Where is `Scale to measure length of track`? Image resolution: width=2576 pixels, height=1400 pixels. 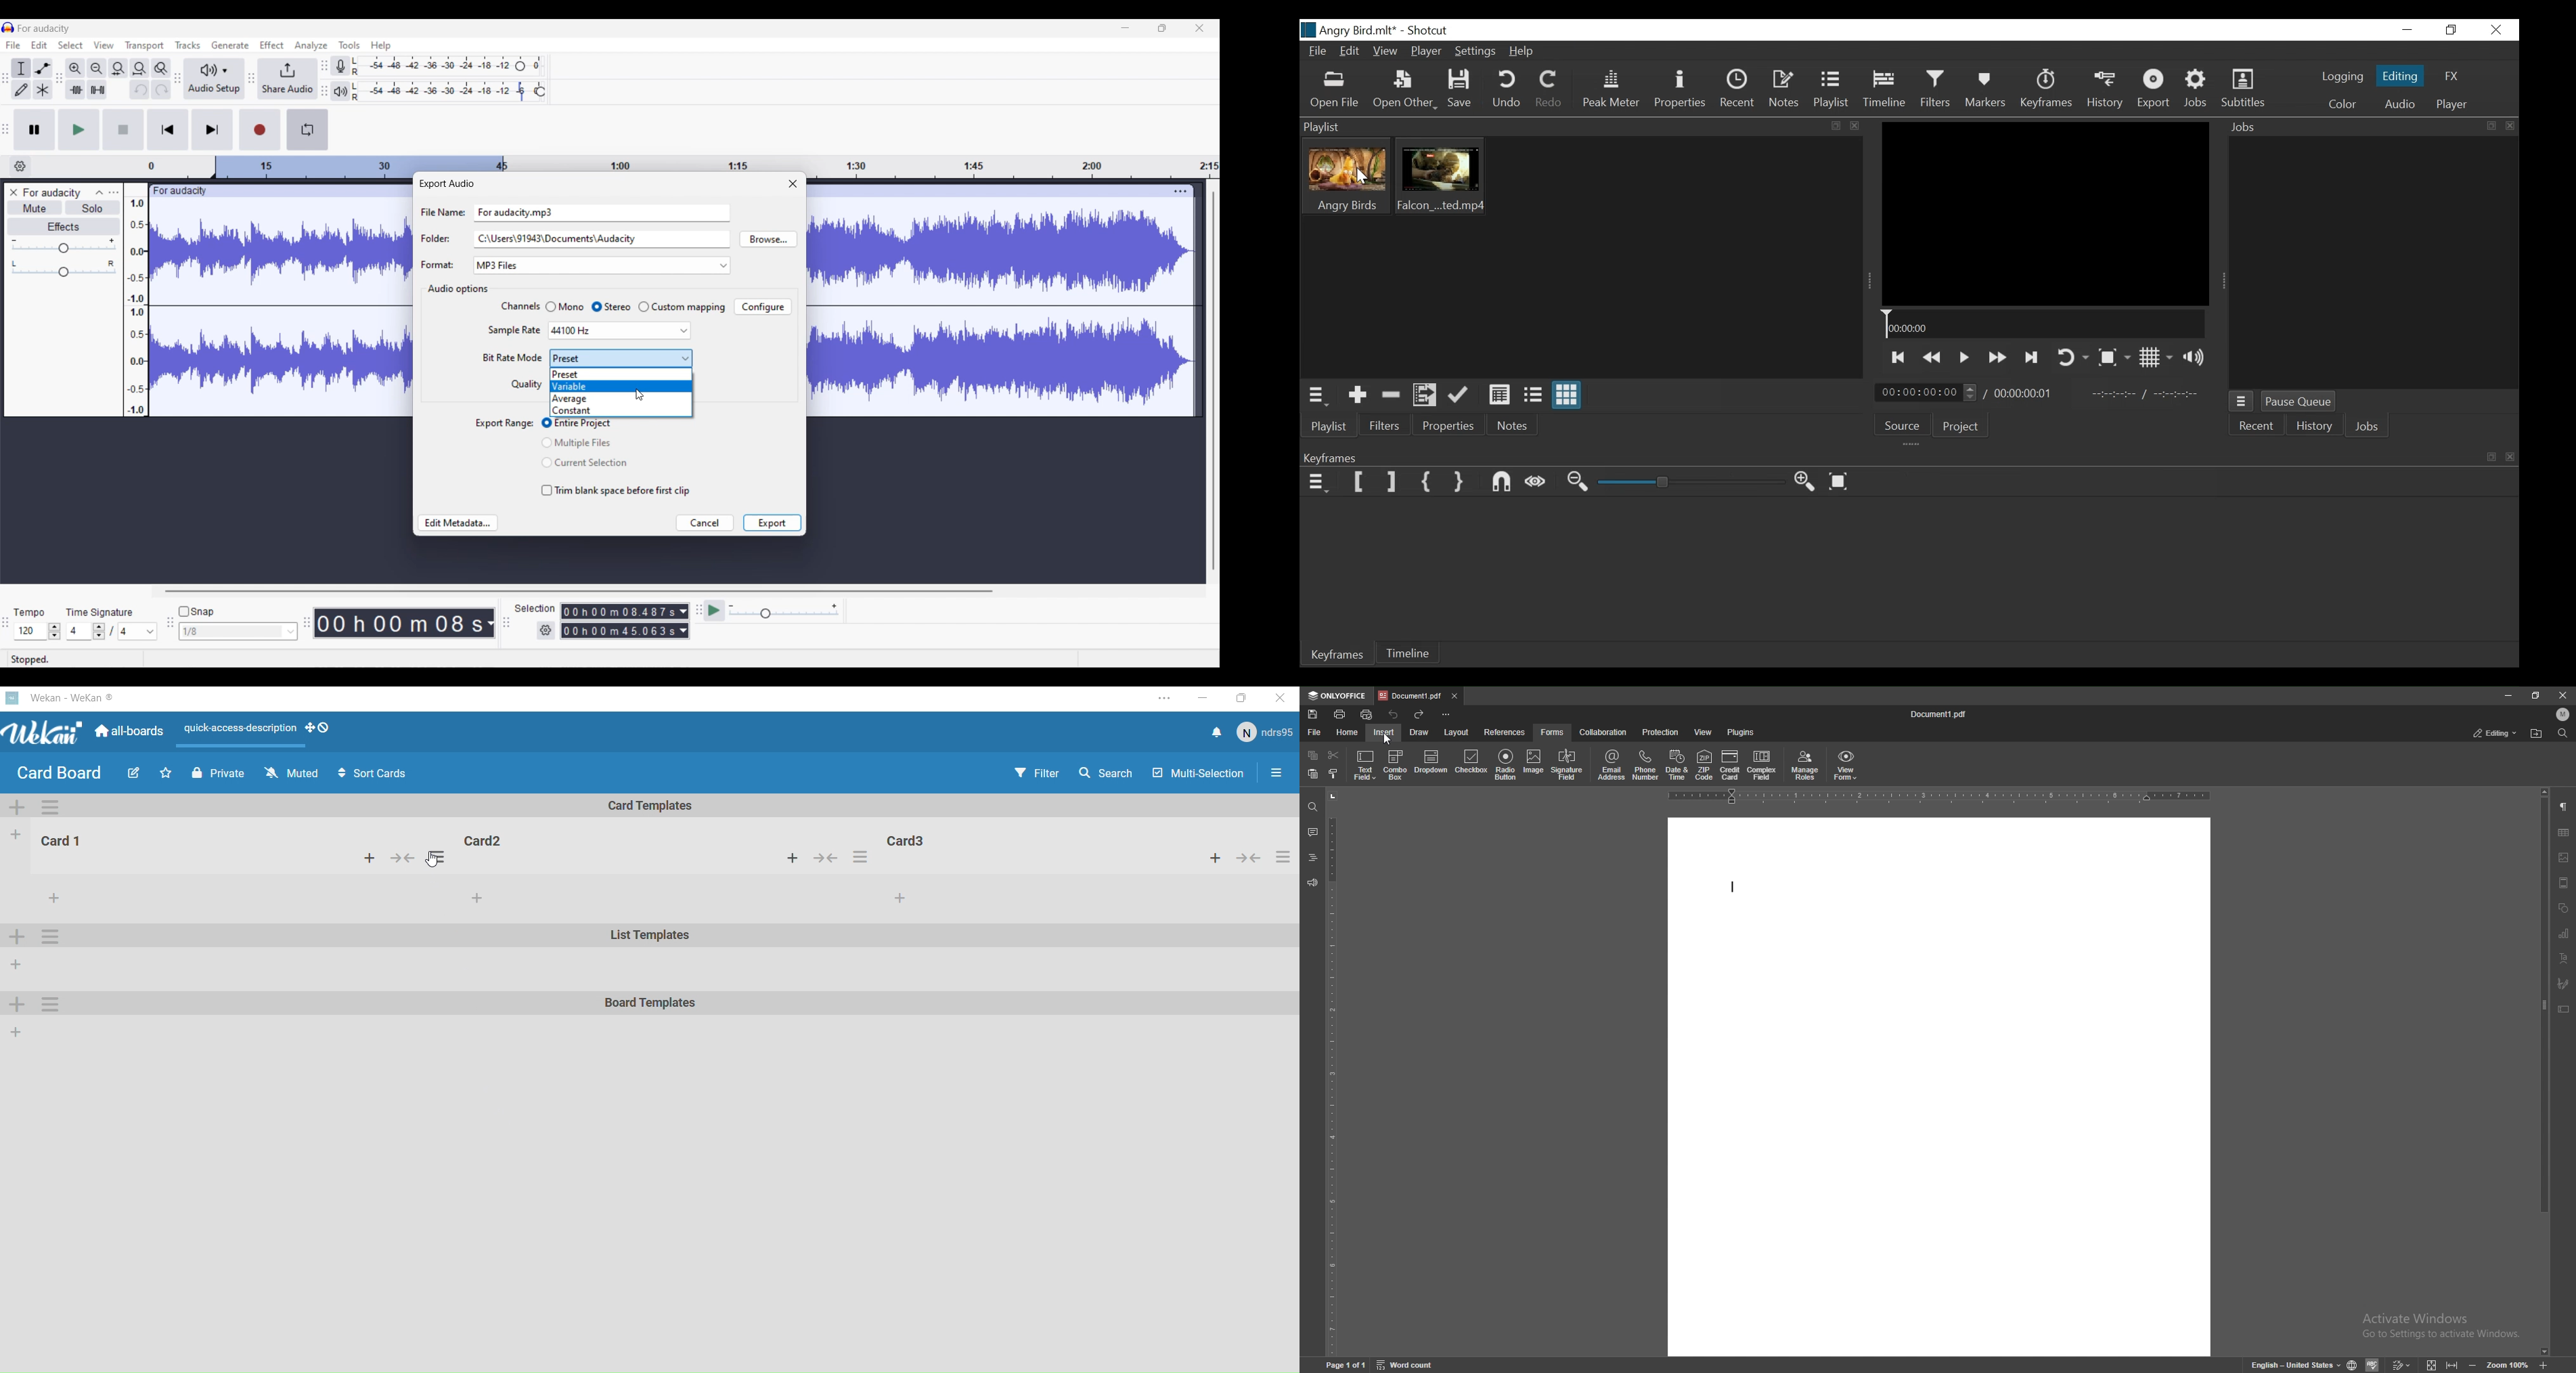
Scale to measure length of track is located at coordinates (683, 162).